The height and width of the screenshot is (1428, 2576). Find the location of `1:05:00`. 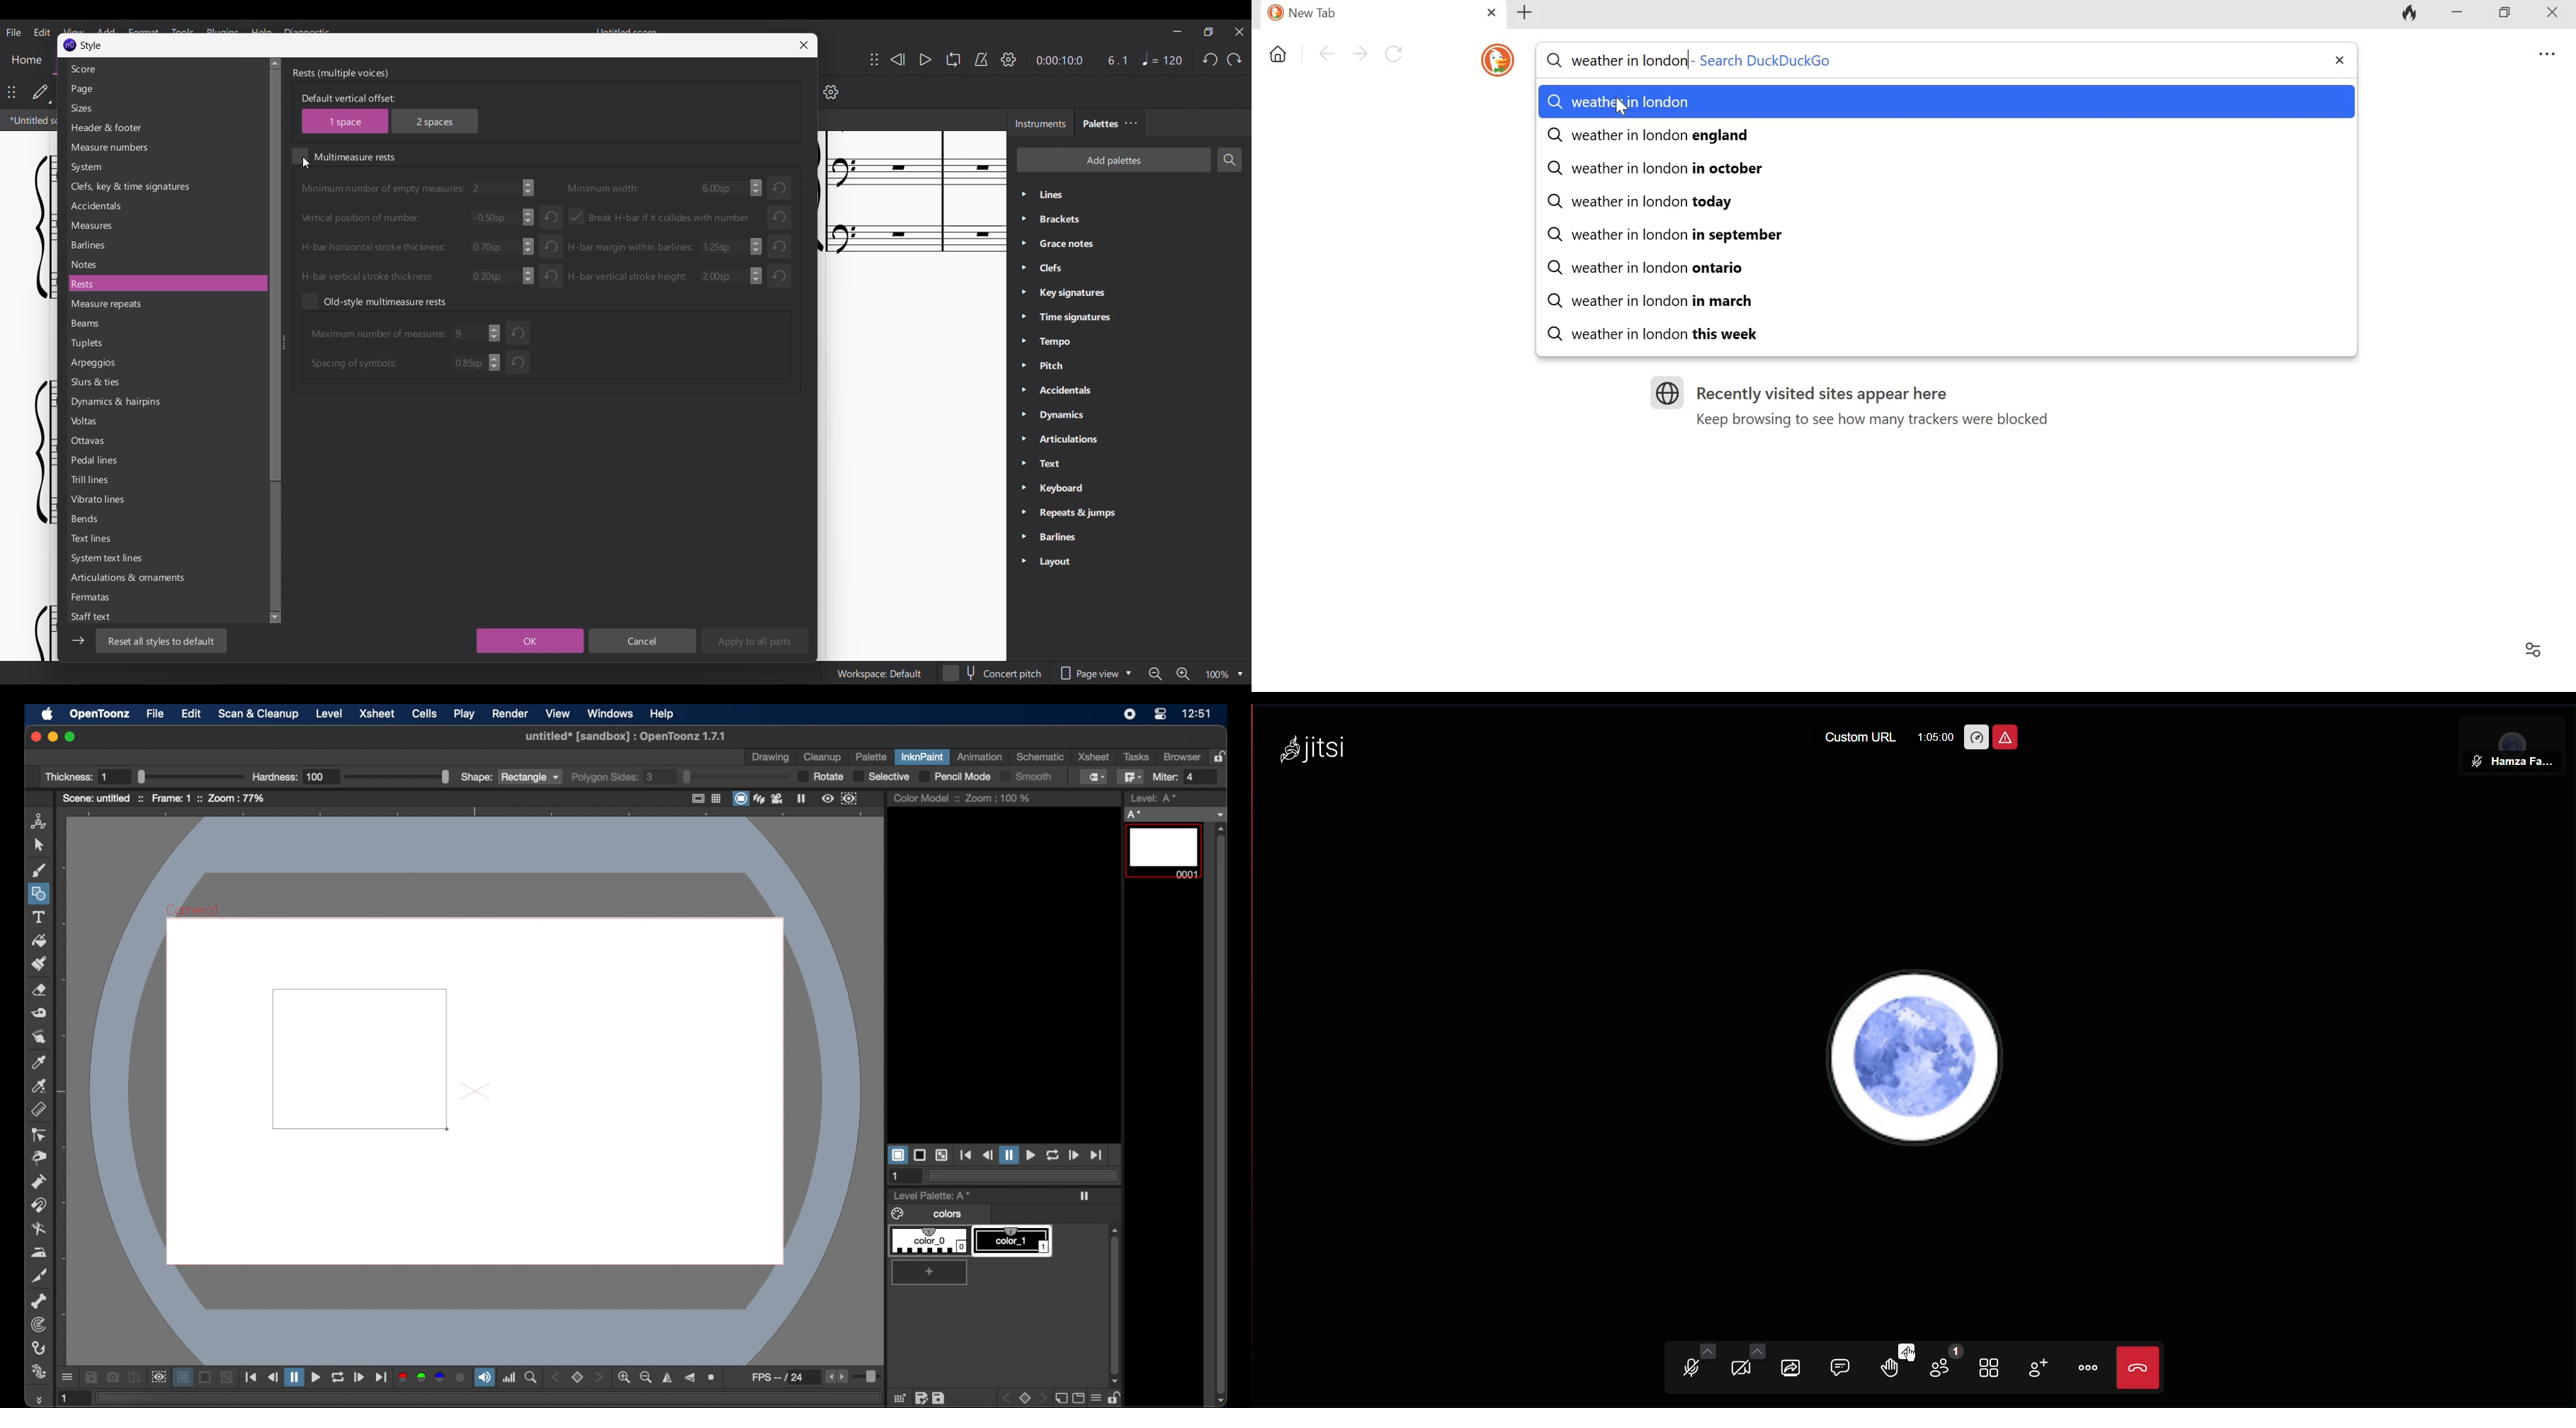

1:05:00 is located at coordinates (1935, 737).